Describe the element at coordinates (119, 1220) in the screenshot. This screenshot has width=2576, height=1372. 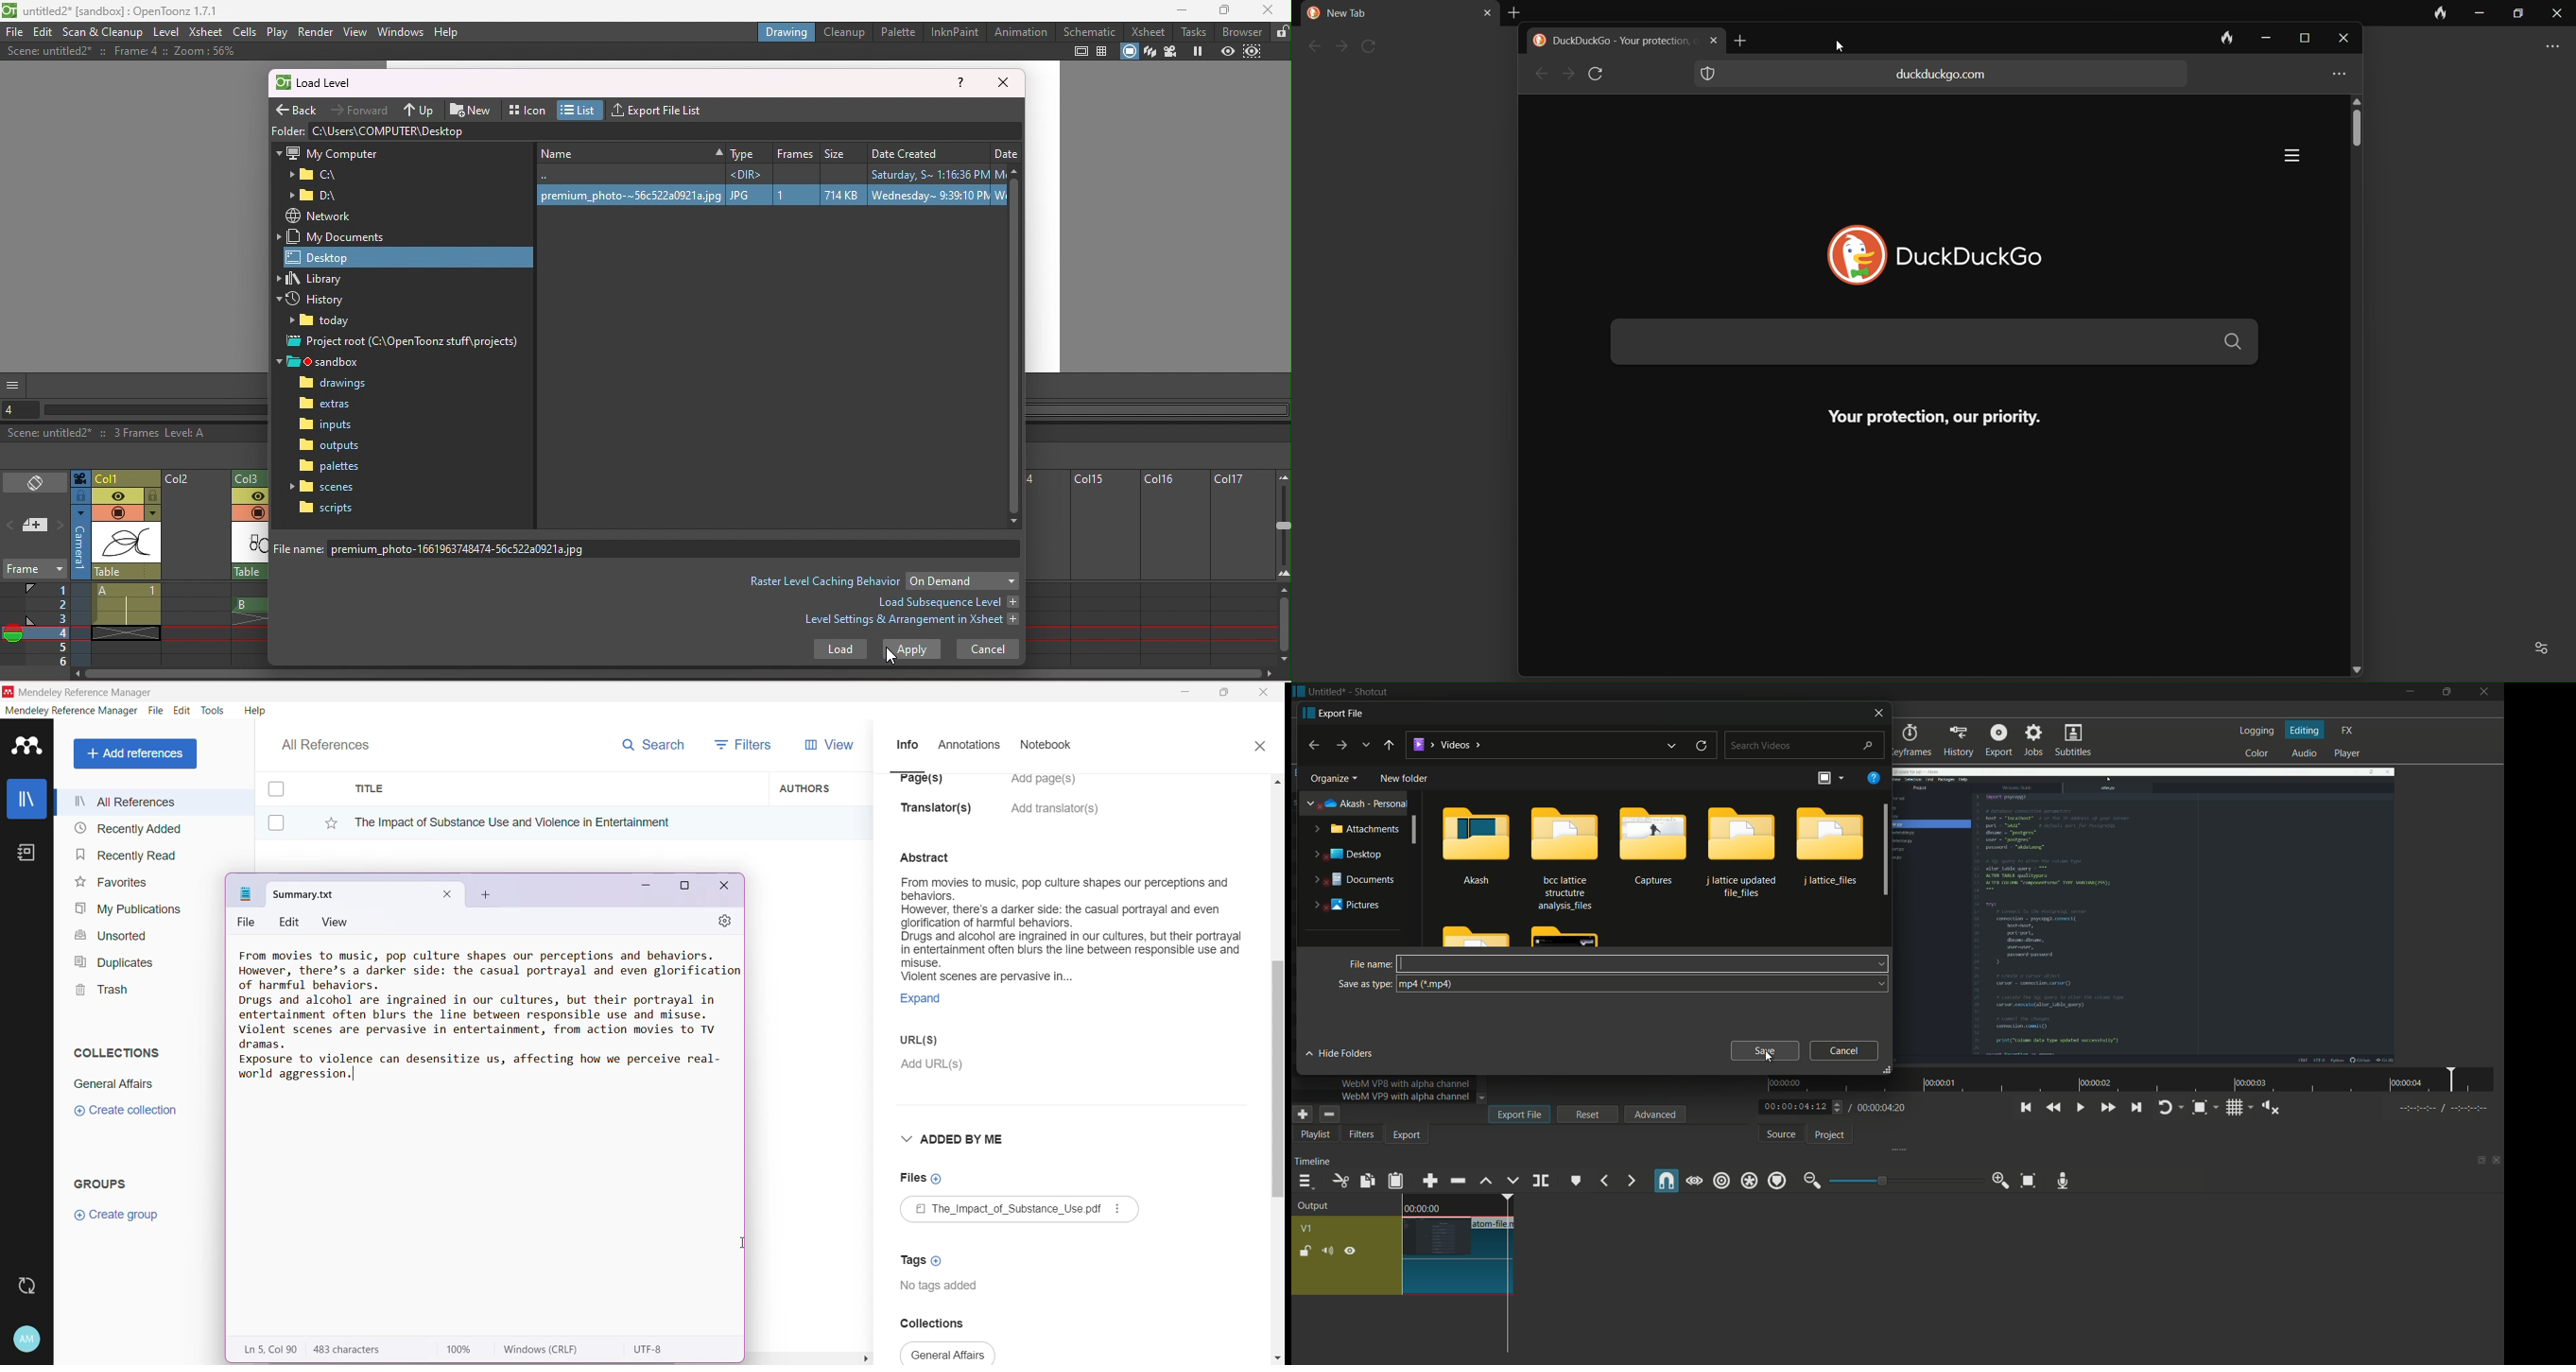
I see `Click to Create Group` at that location.